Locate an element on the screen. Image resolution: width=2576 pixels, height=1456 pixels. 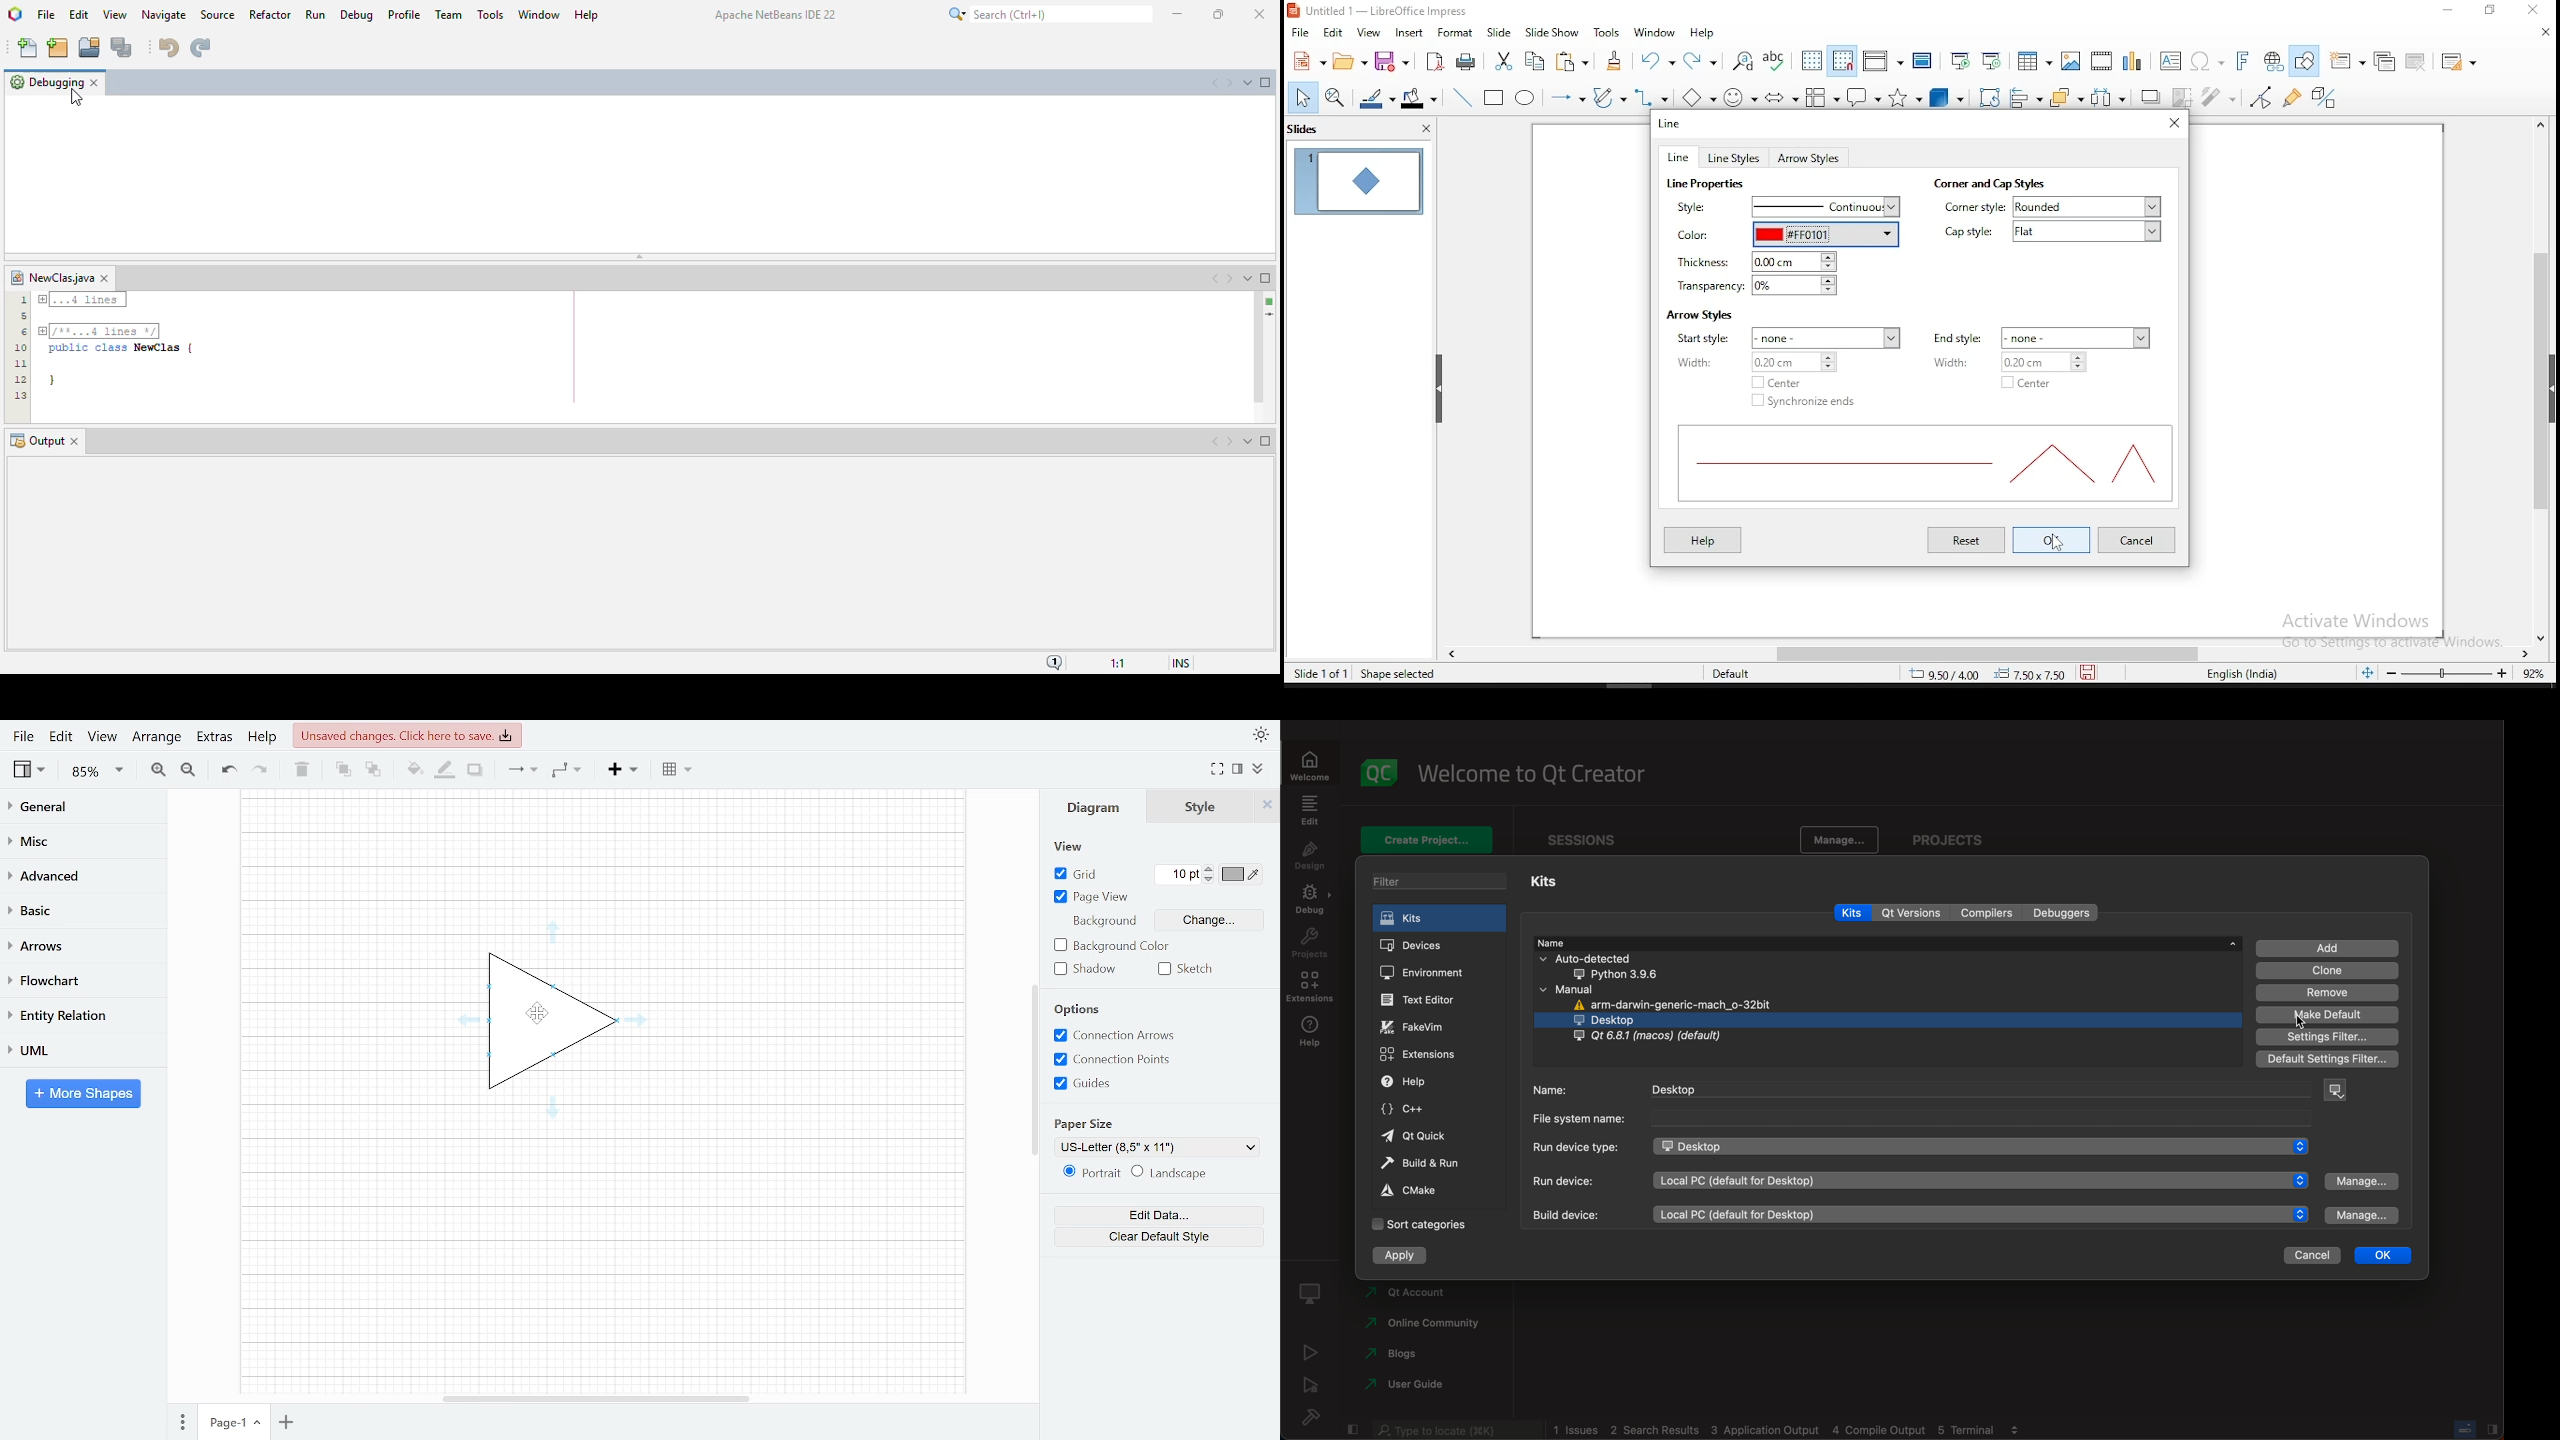
Clear default style is located at coordinates (1161, 1237).